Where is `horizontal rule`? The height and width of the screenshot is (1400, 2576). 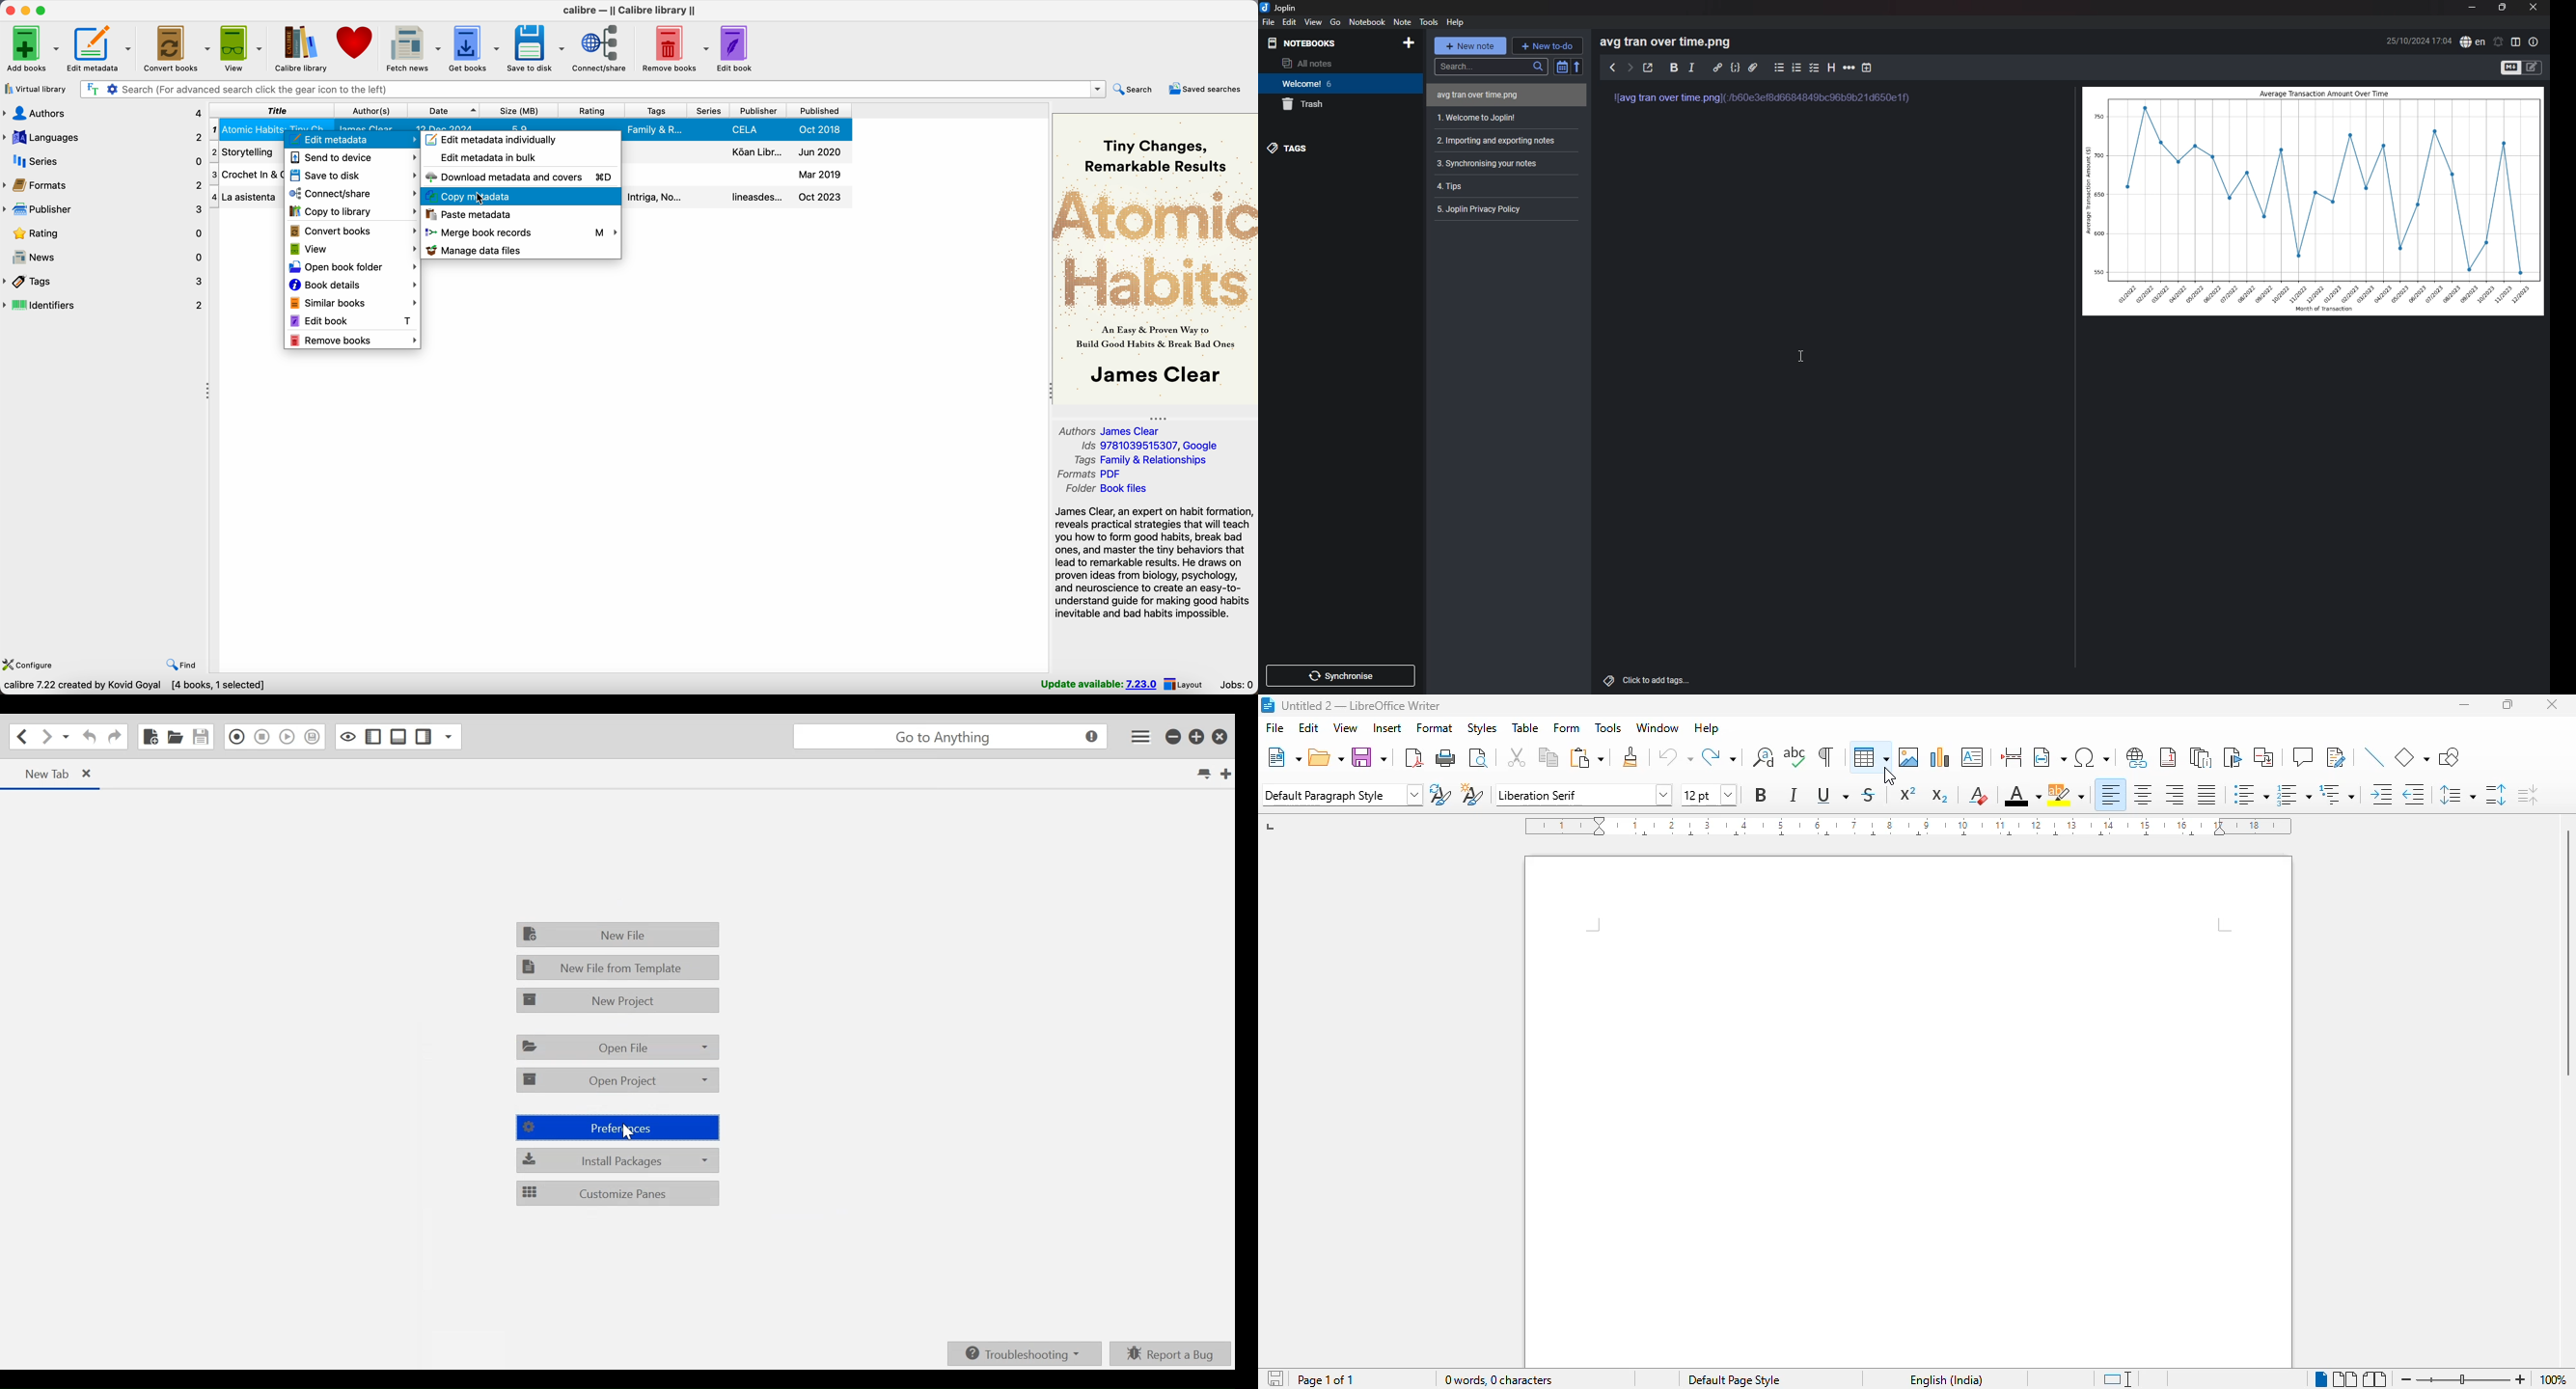 horizontal rule is located at coordinates (1850, 68).